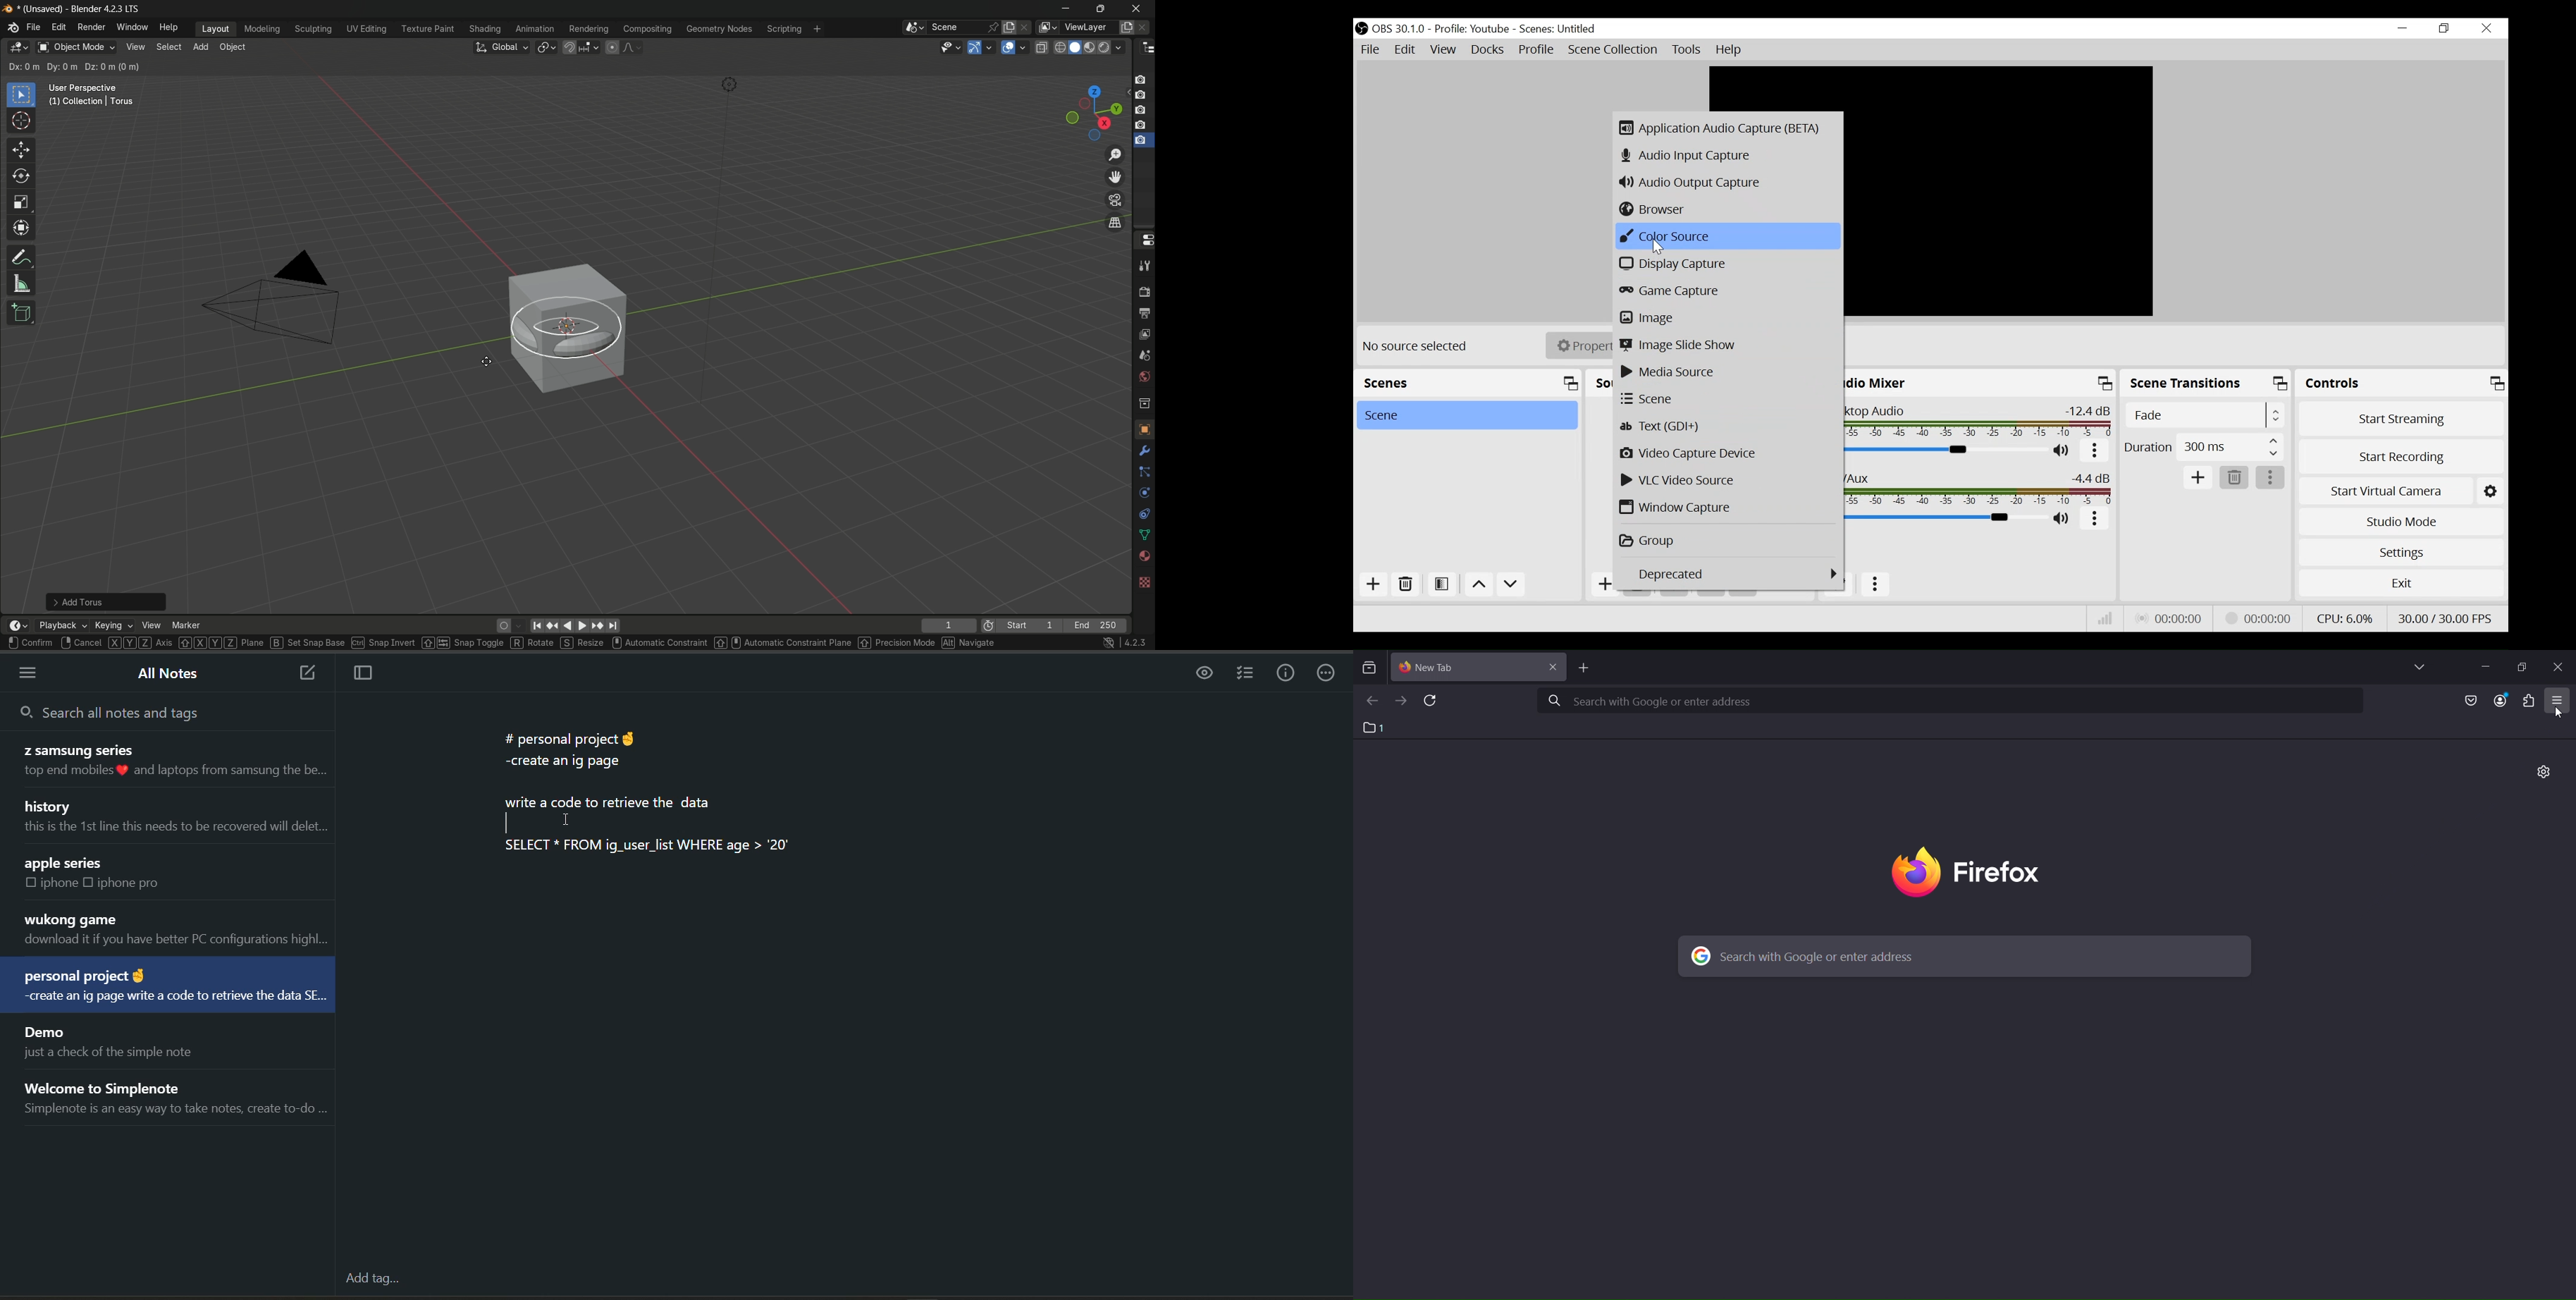  What do you see at coordinates (2063, 518) in the screenshot?
I see `(un)mute` at bounding box center [2063, 518].